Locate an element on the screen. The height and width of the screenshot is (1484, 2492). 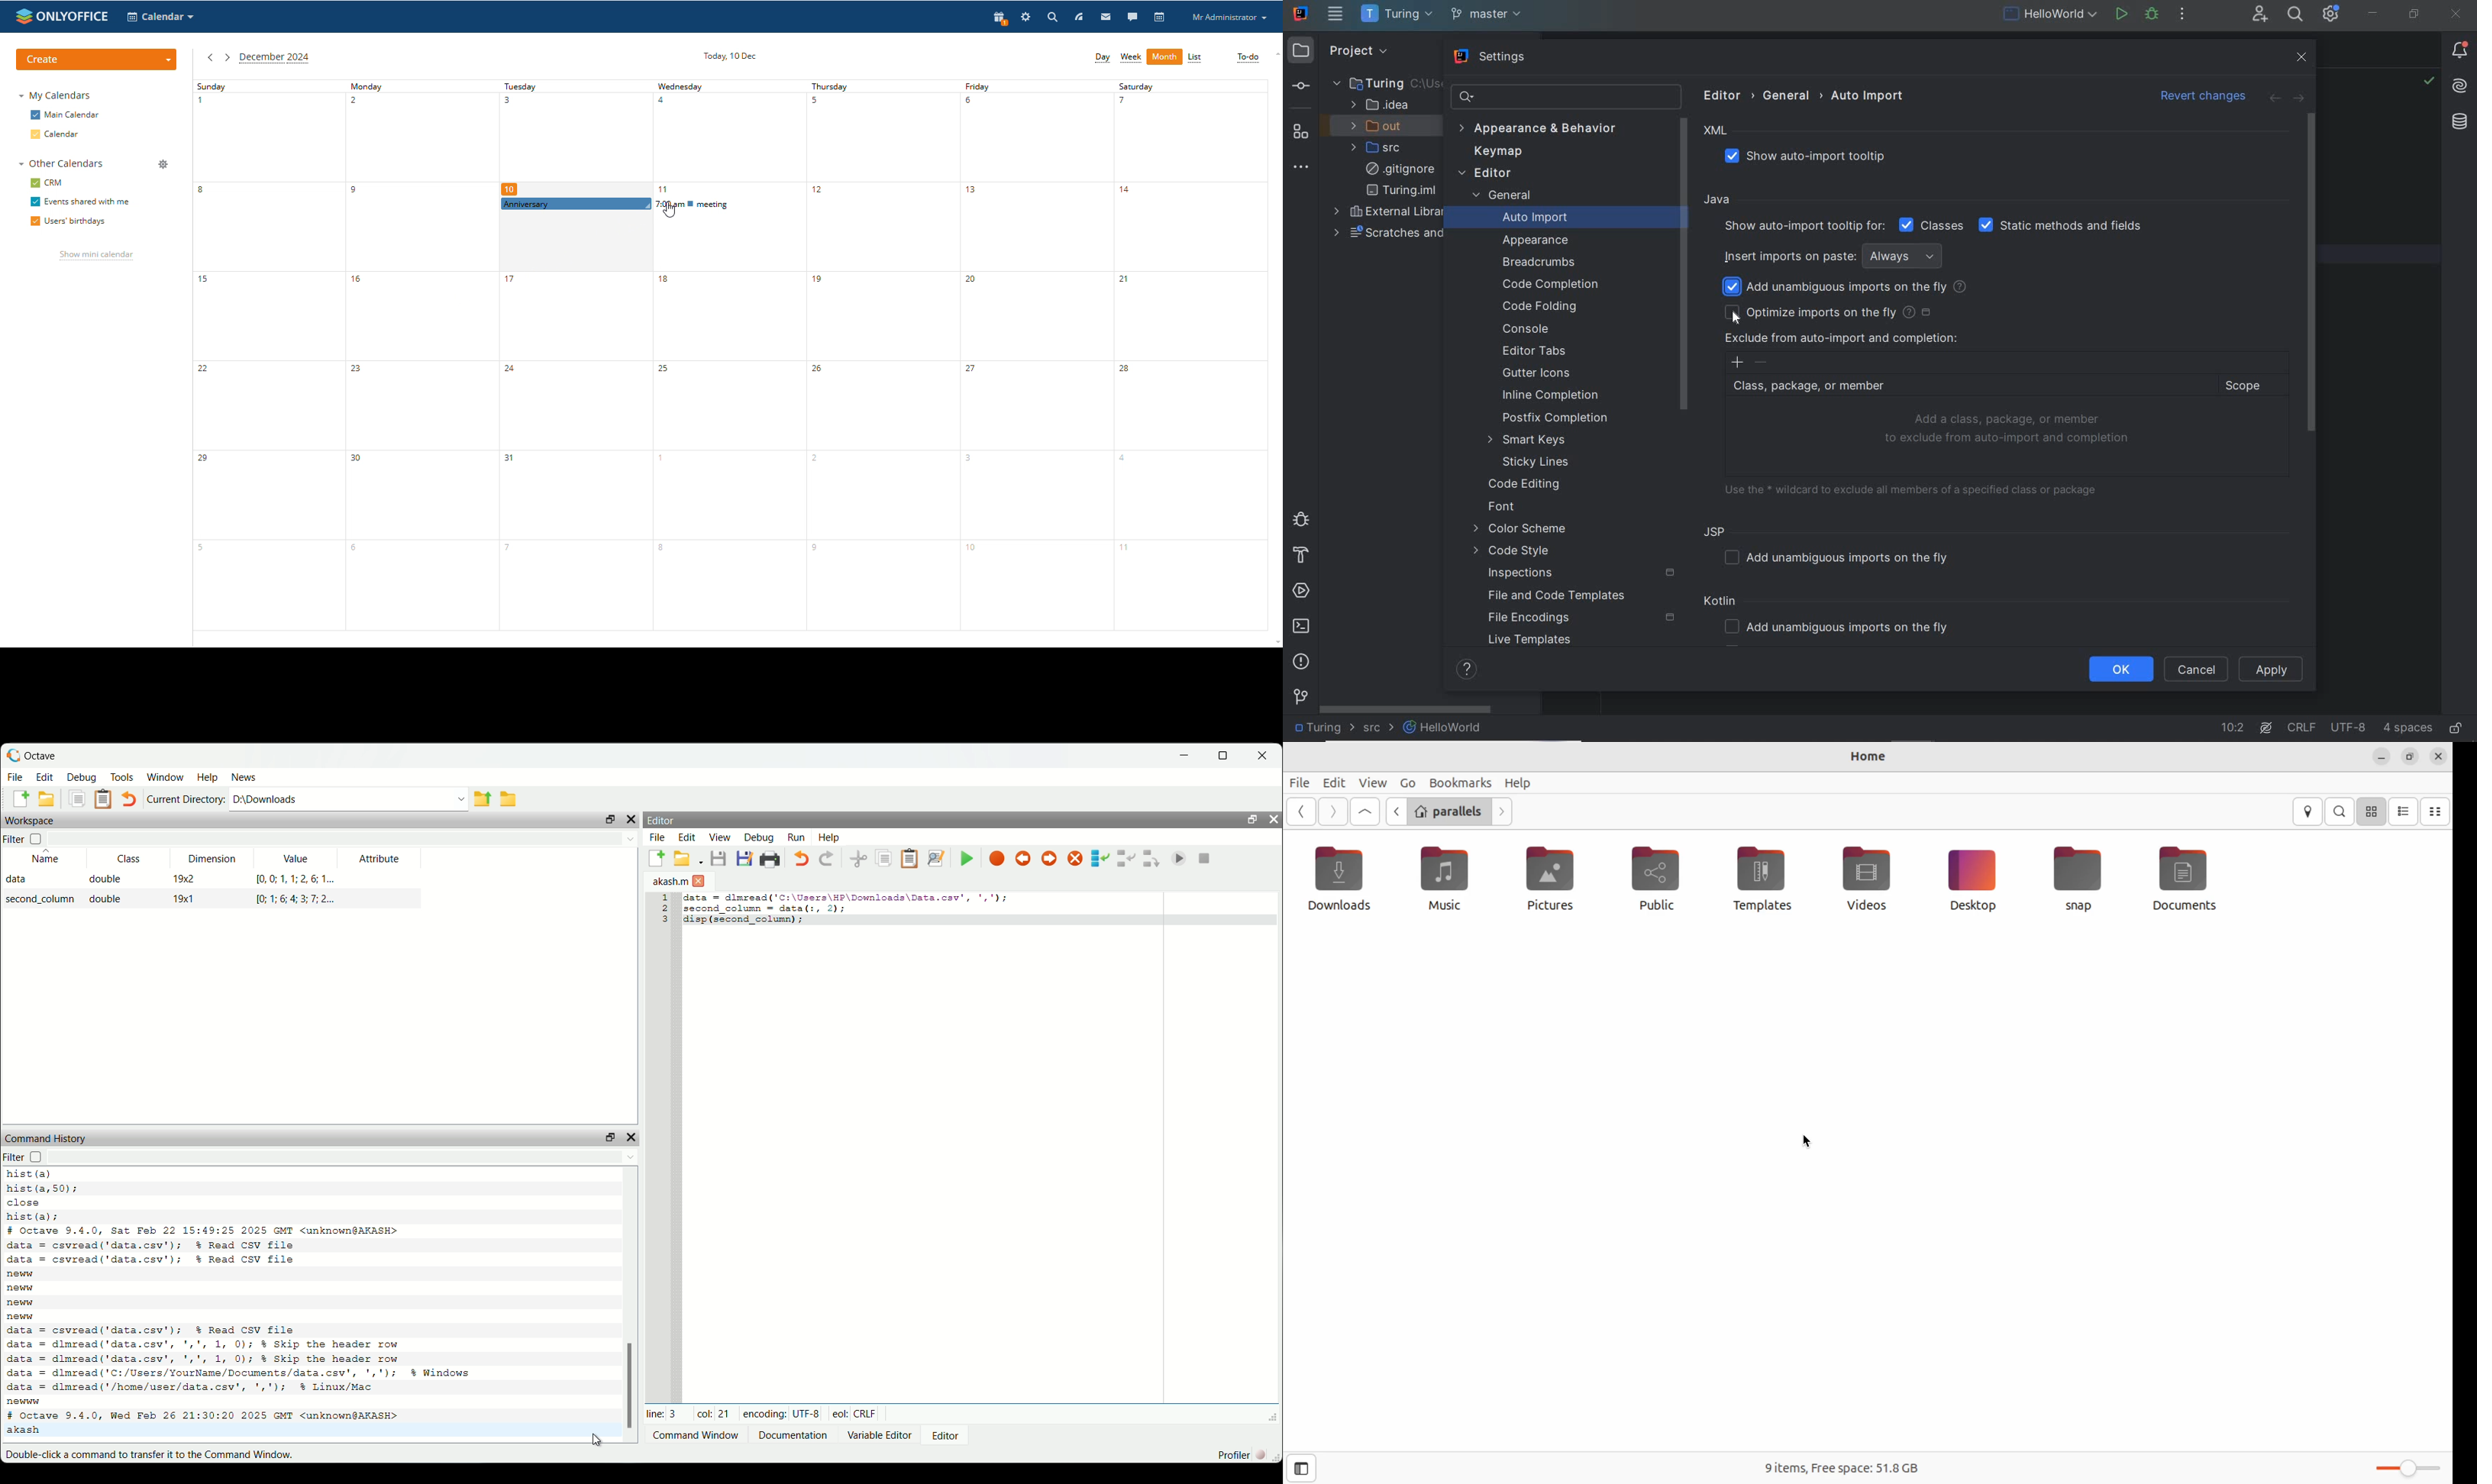
talk is located at coordinates (1132, 17).